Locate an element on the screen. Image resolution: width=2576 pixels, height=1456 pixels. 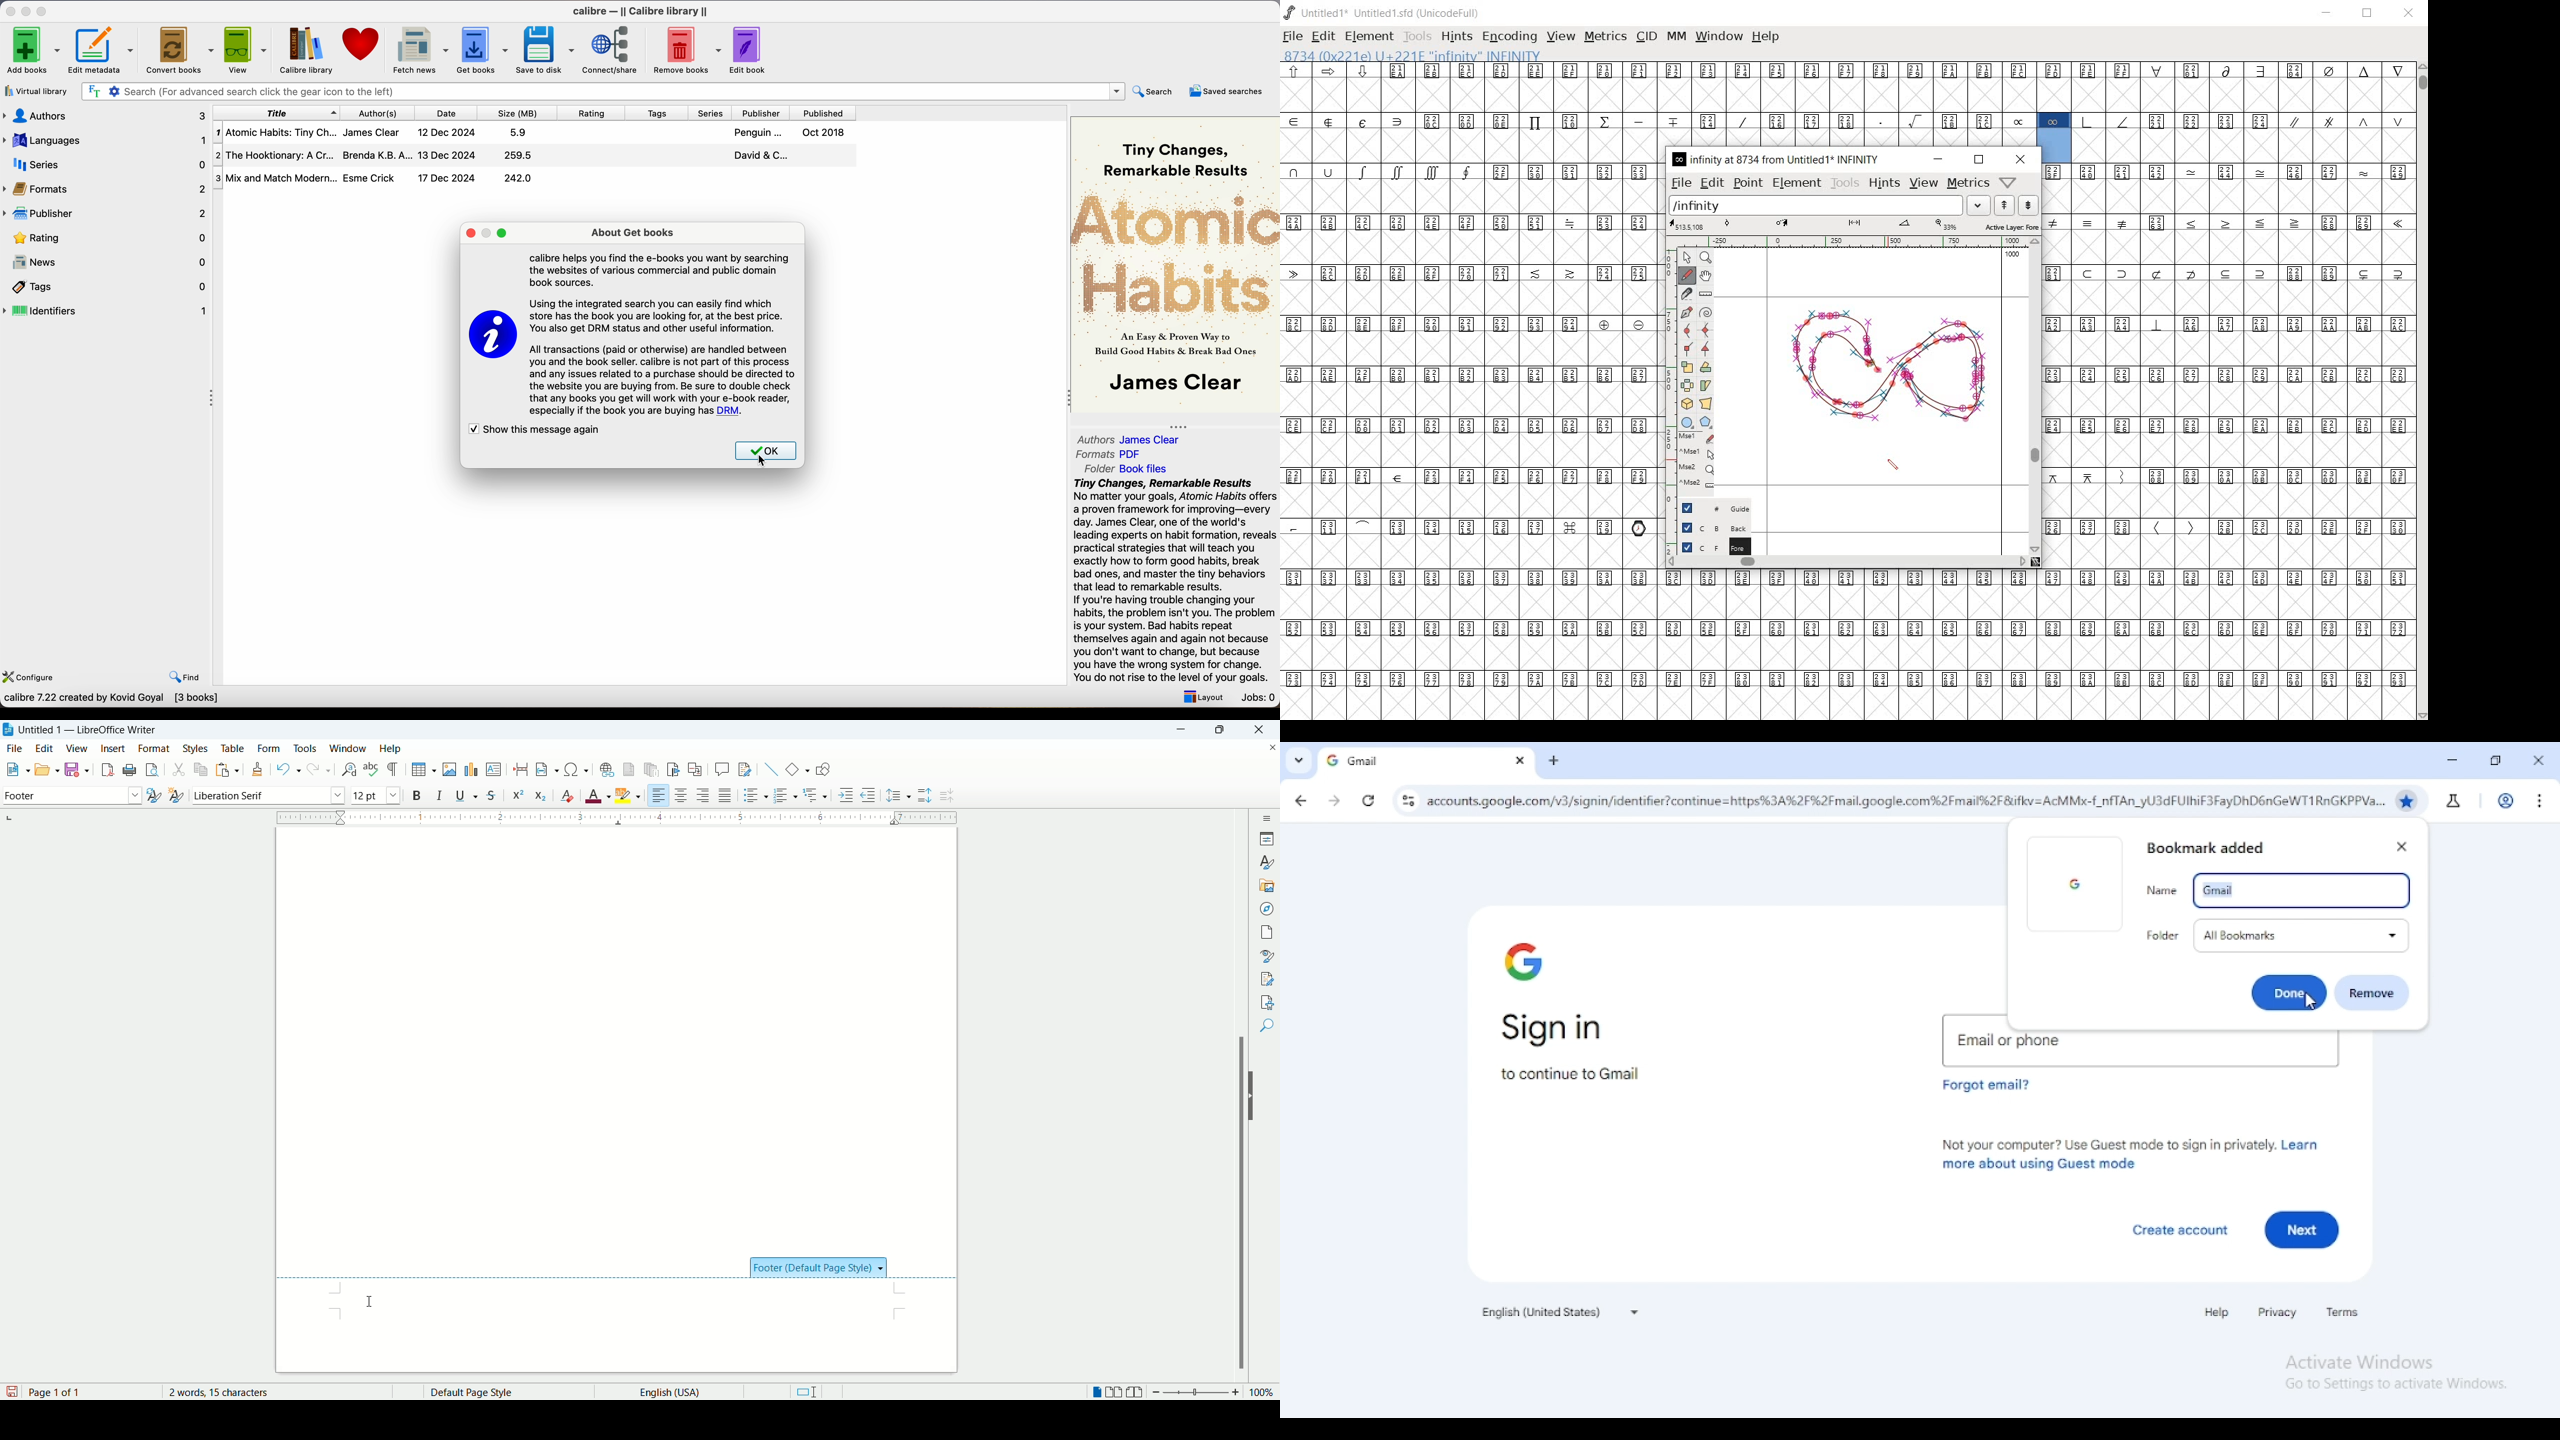
find and replace is located at coordinates (348, 769).